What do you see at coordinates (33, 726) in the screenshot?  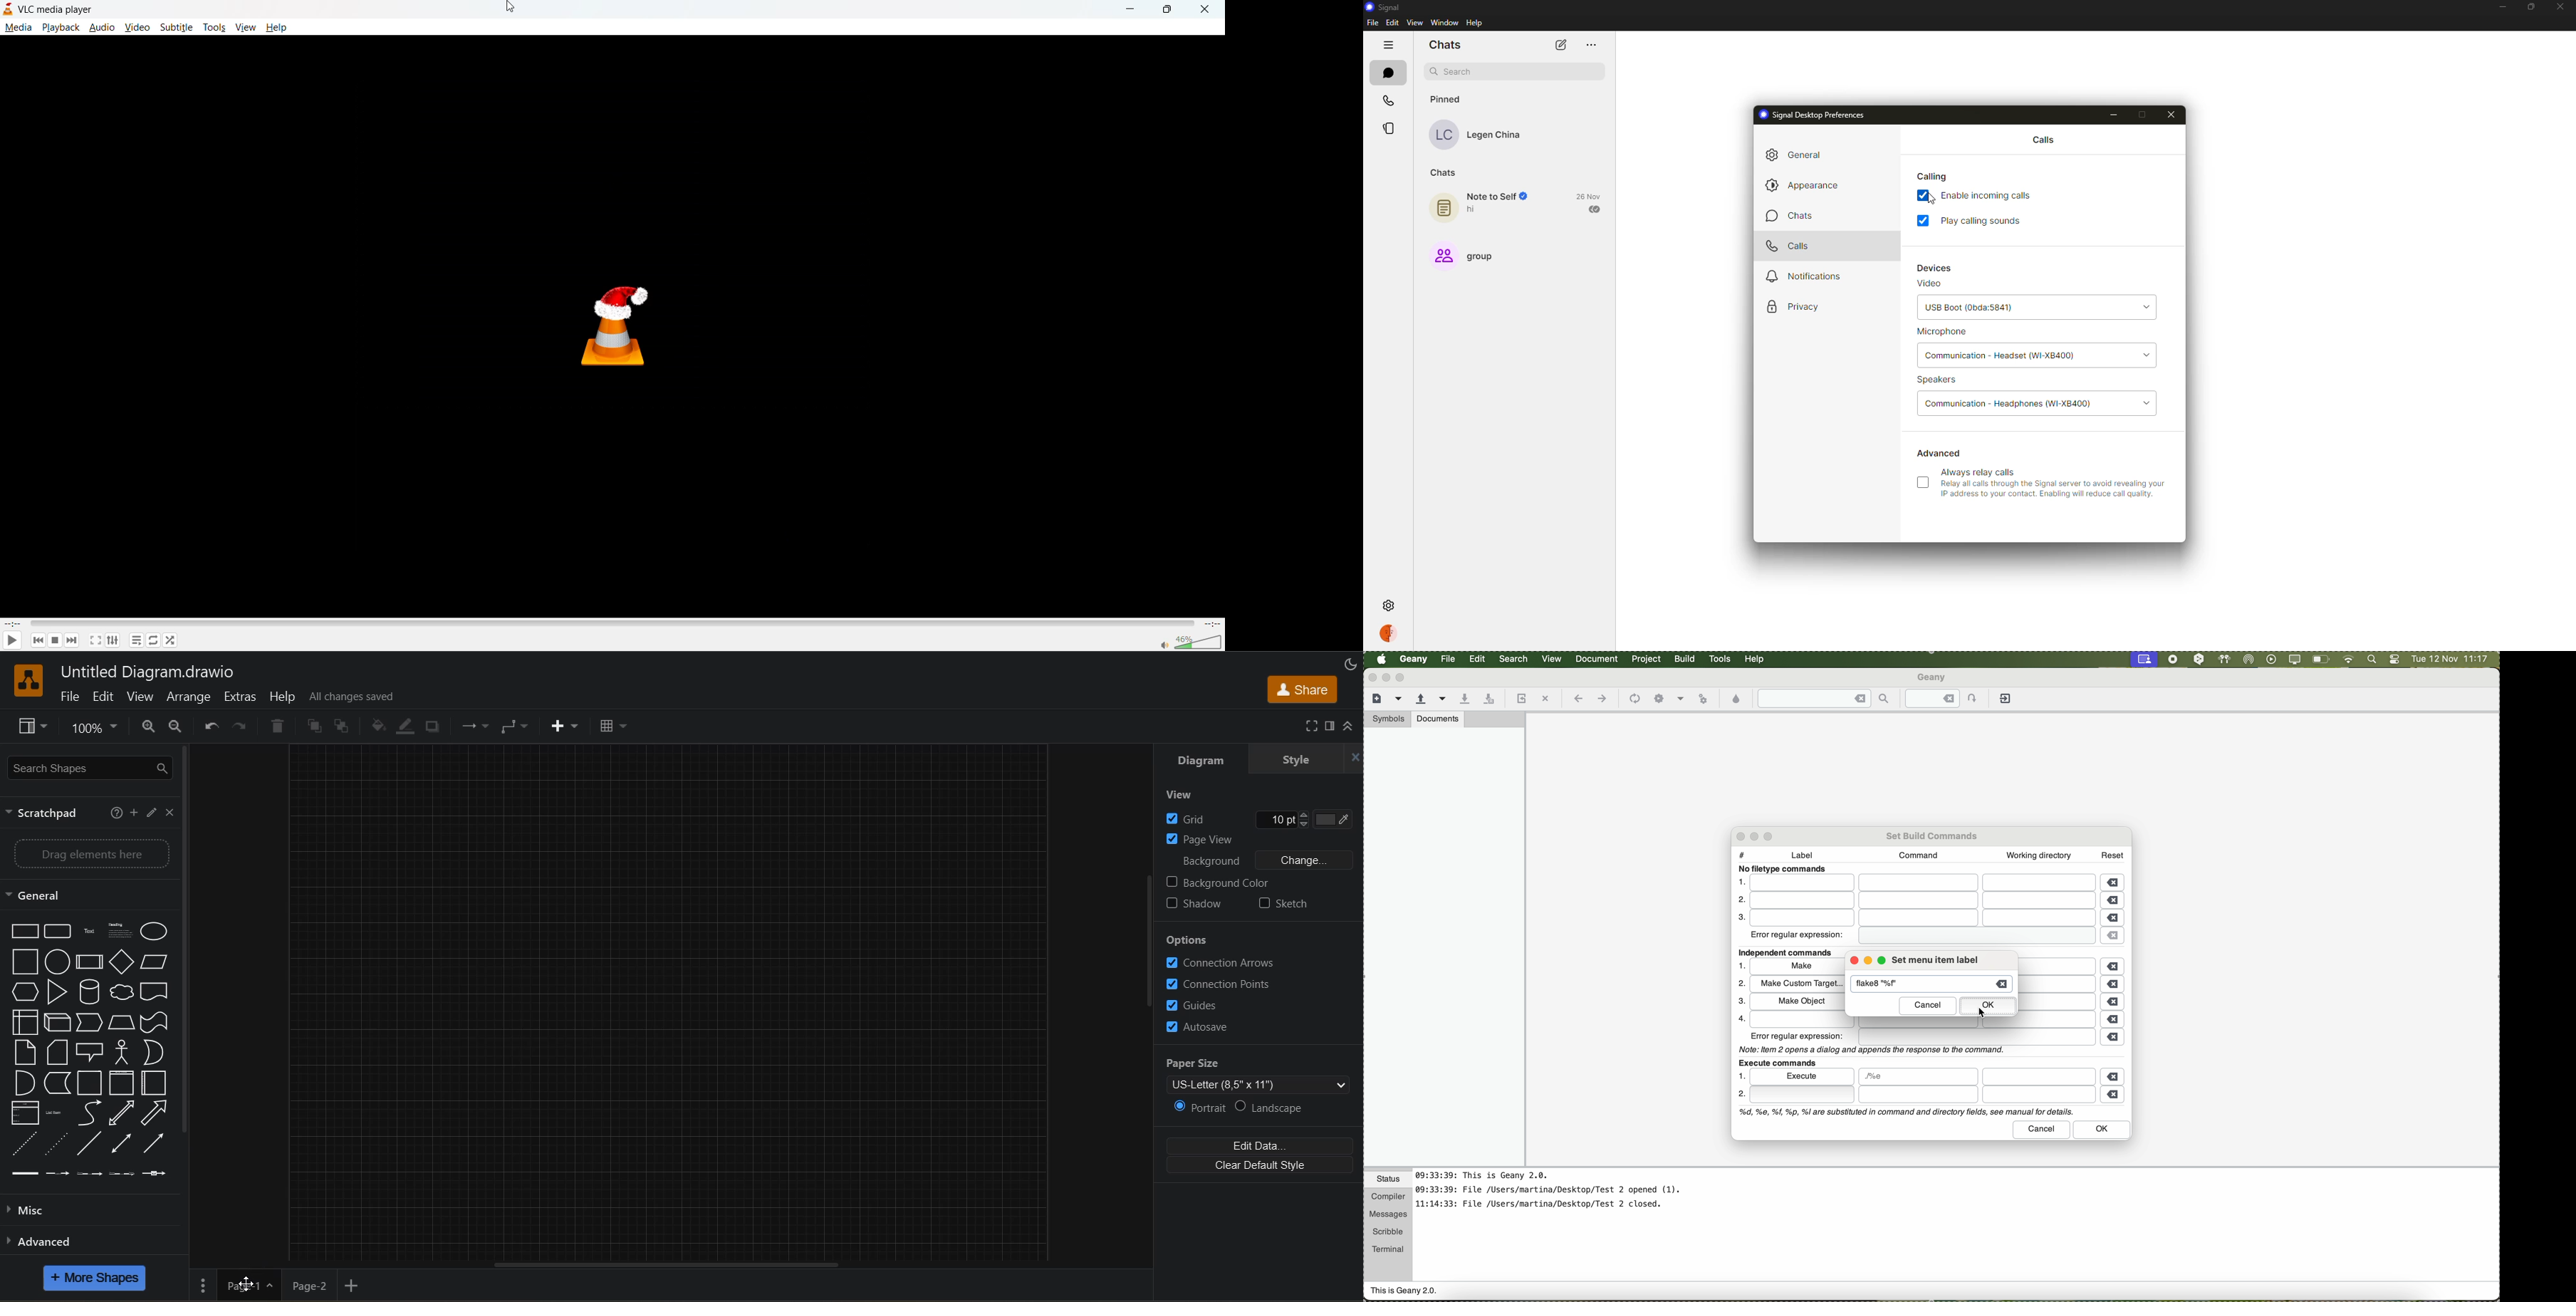 I see `view` at bounding box center [33, 726].